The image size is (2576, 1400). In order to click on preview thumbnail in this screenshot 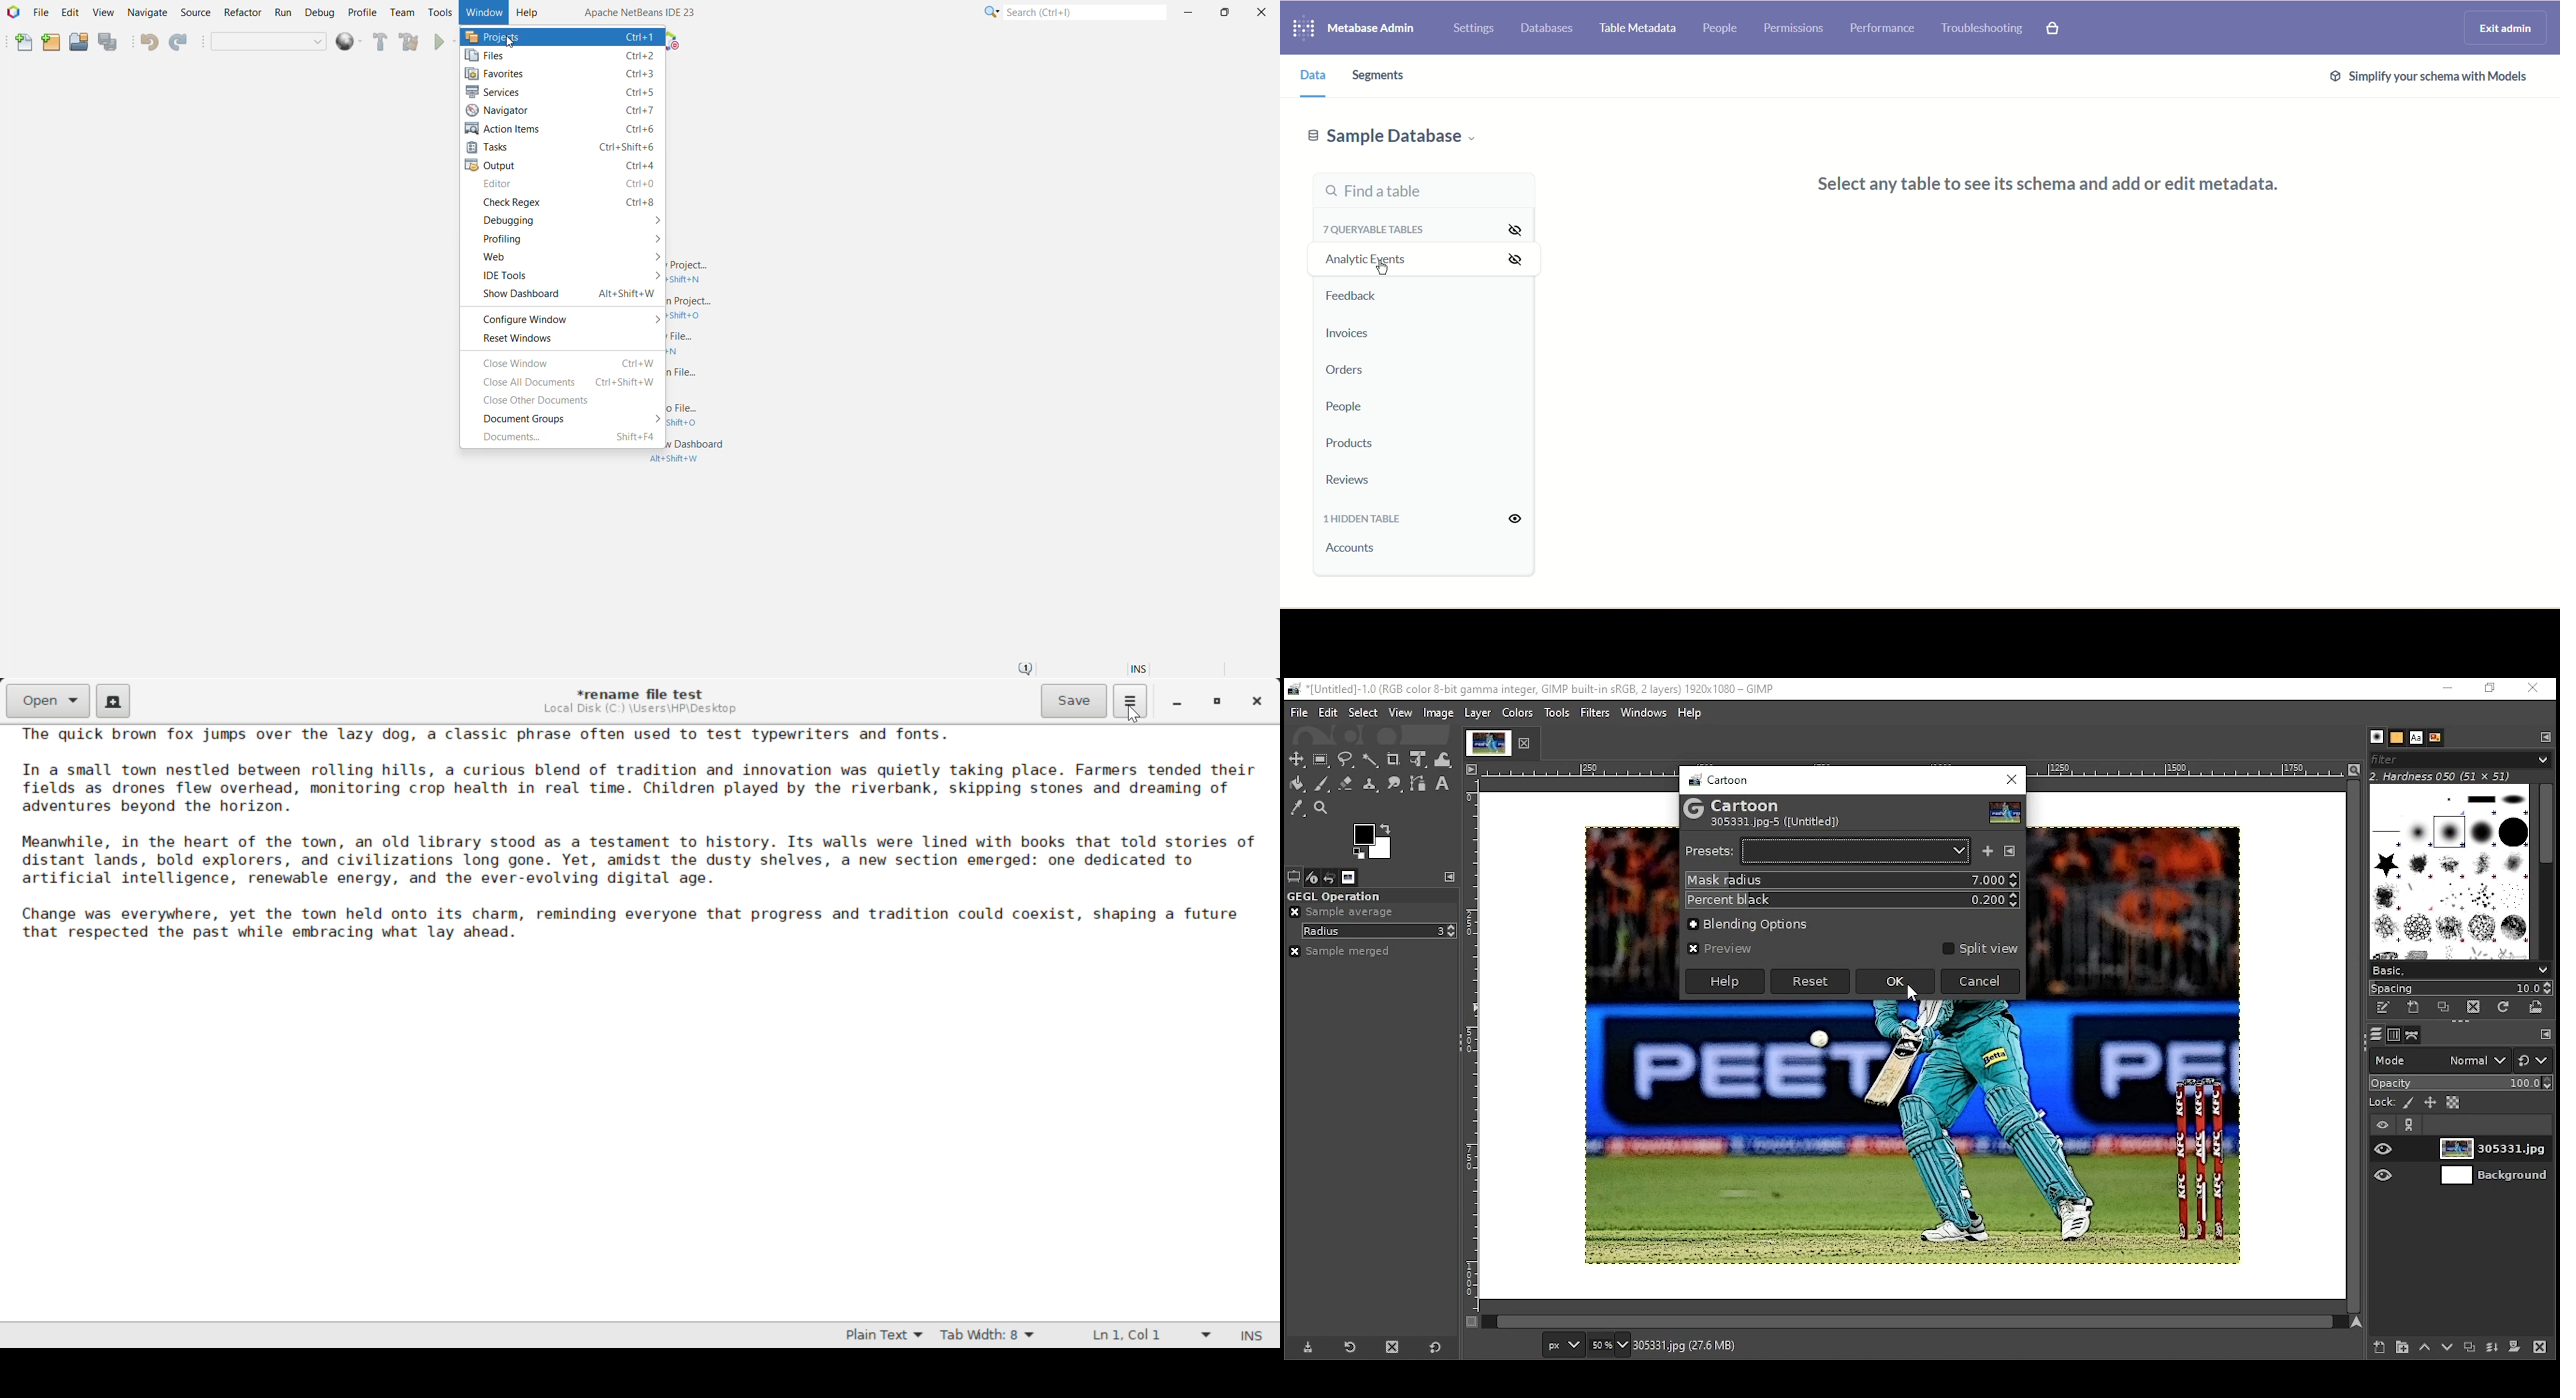, I will do `click(2006, 811)`.